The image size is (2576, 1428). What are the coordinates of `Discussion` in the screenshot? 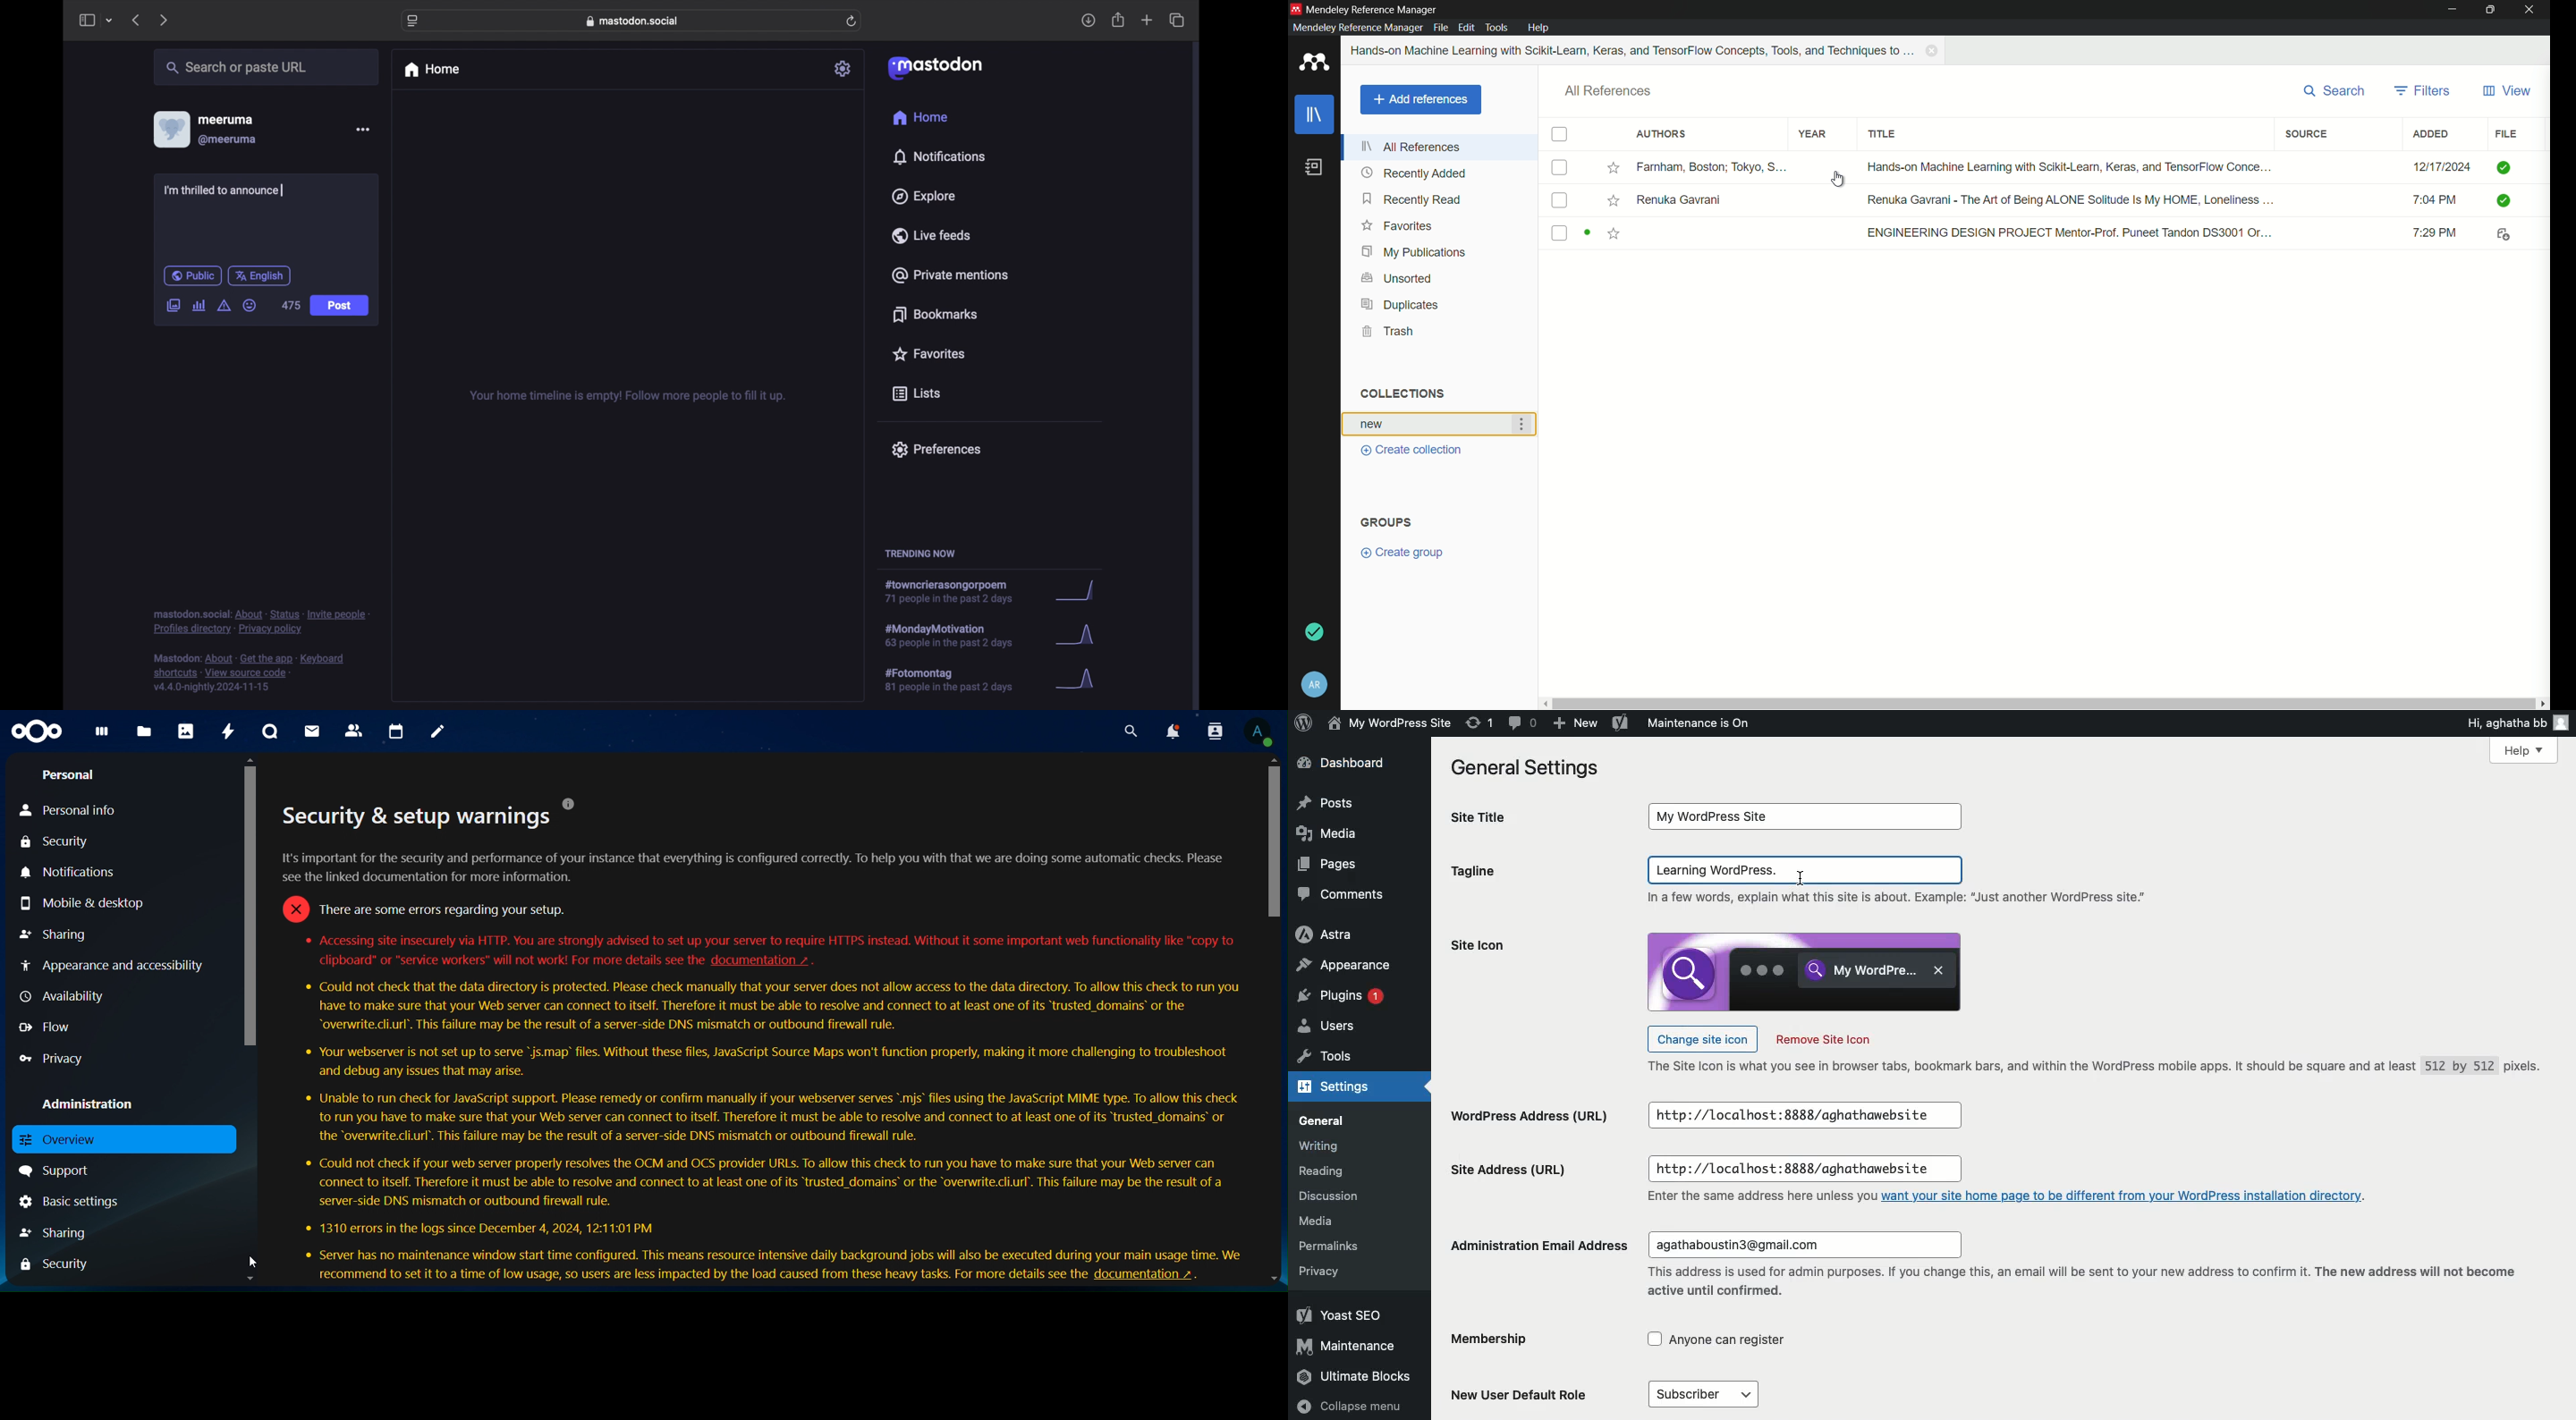 It's located at (1335, 1198).